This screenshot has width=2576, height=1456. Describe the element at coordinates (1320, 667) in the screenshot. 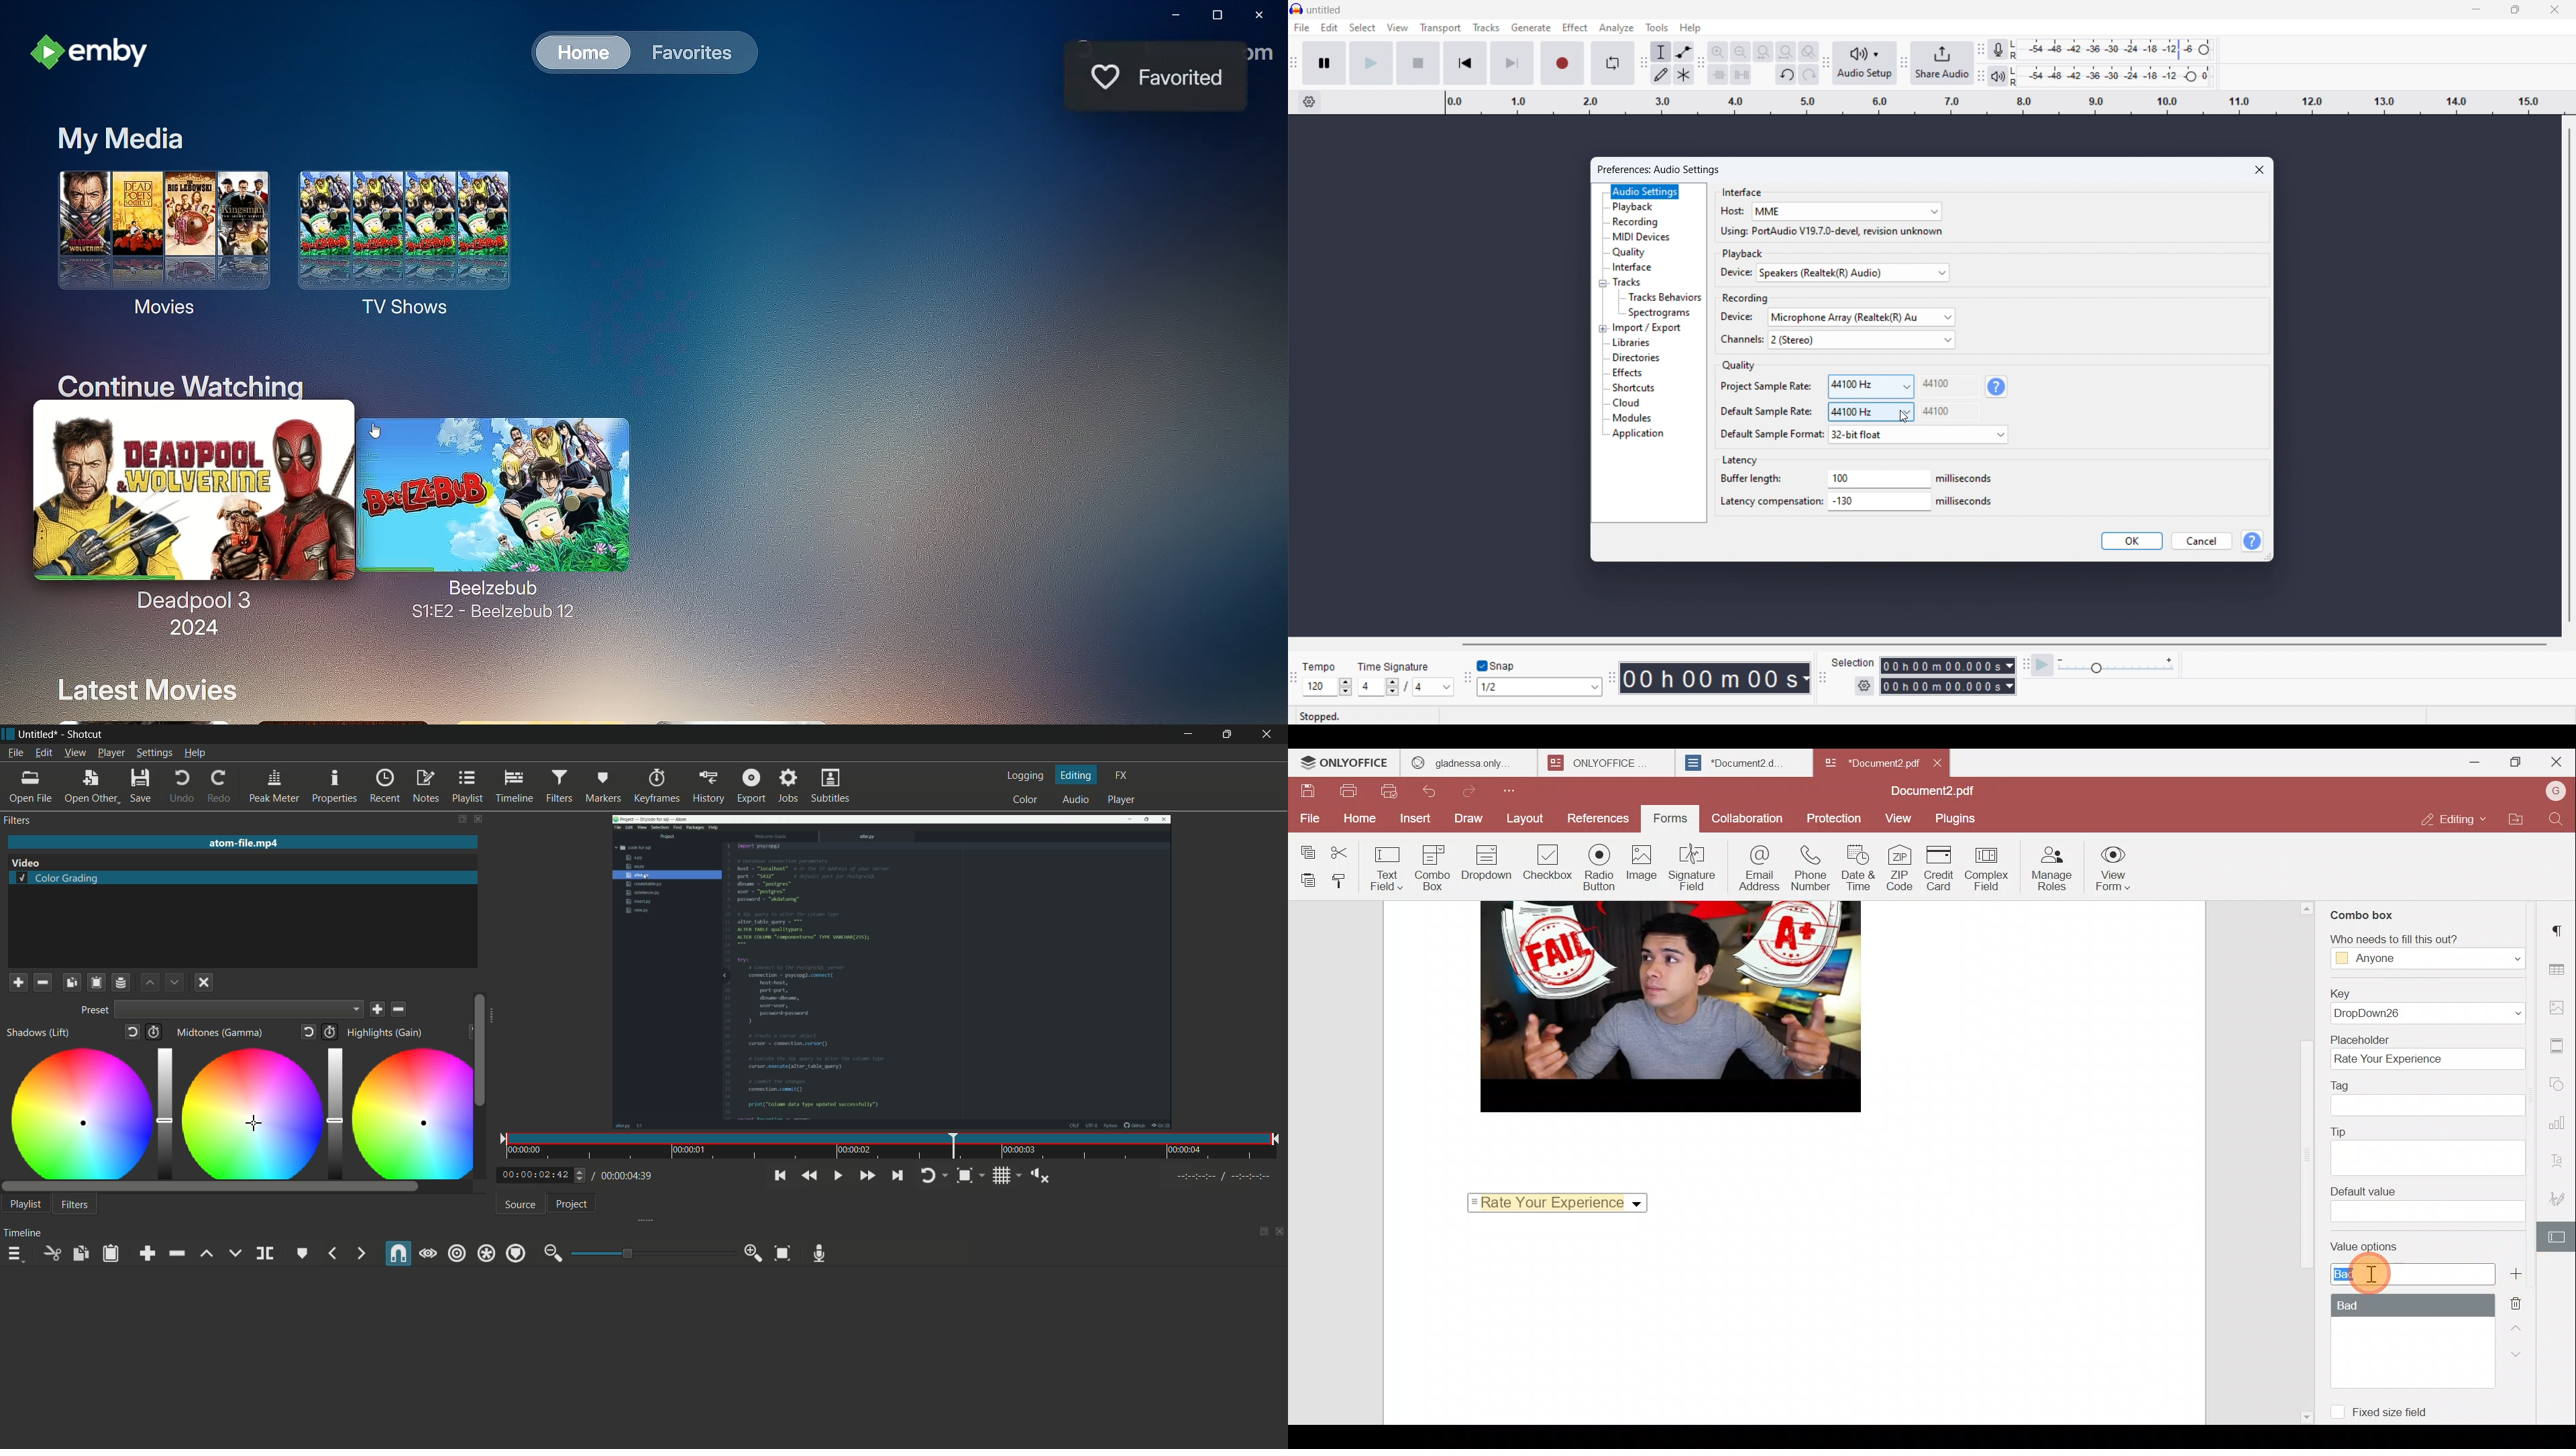

I see `Tempo` at that location.